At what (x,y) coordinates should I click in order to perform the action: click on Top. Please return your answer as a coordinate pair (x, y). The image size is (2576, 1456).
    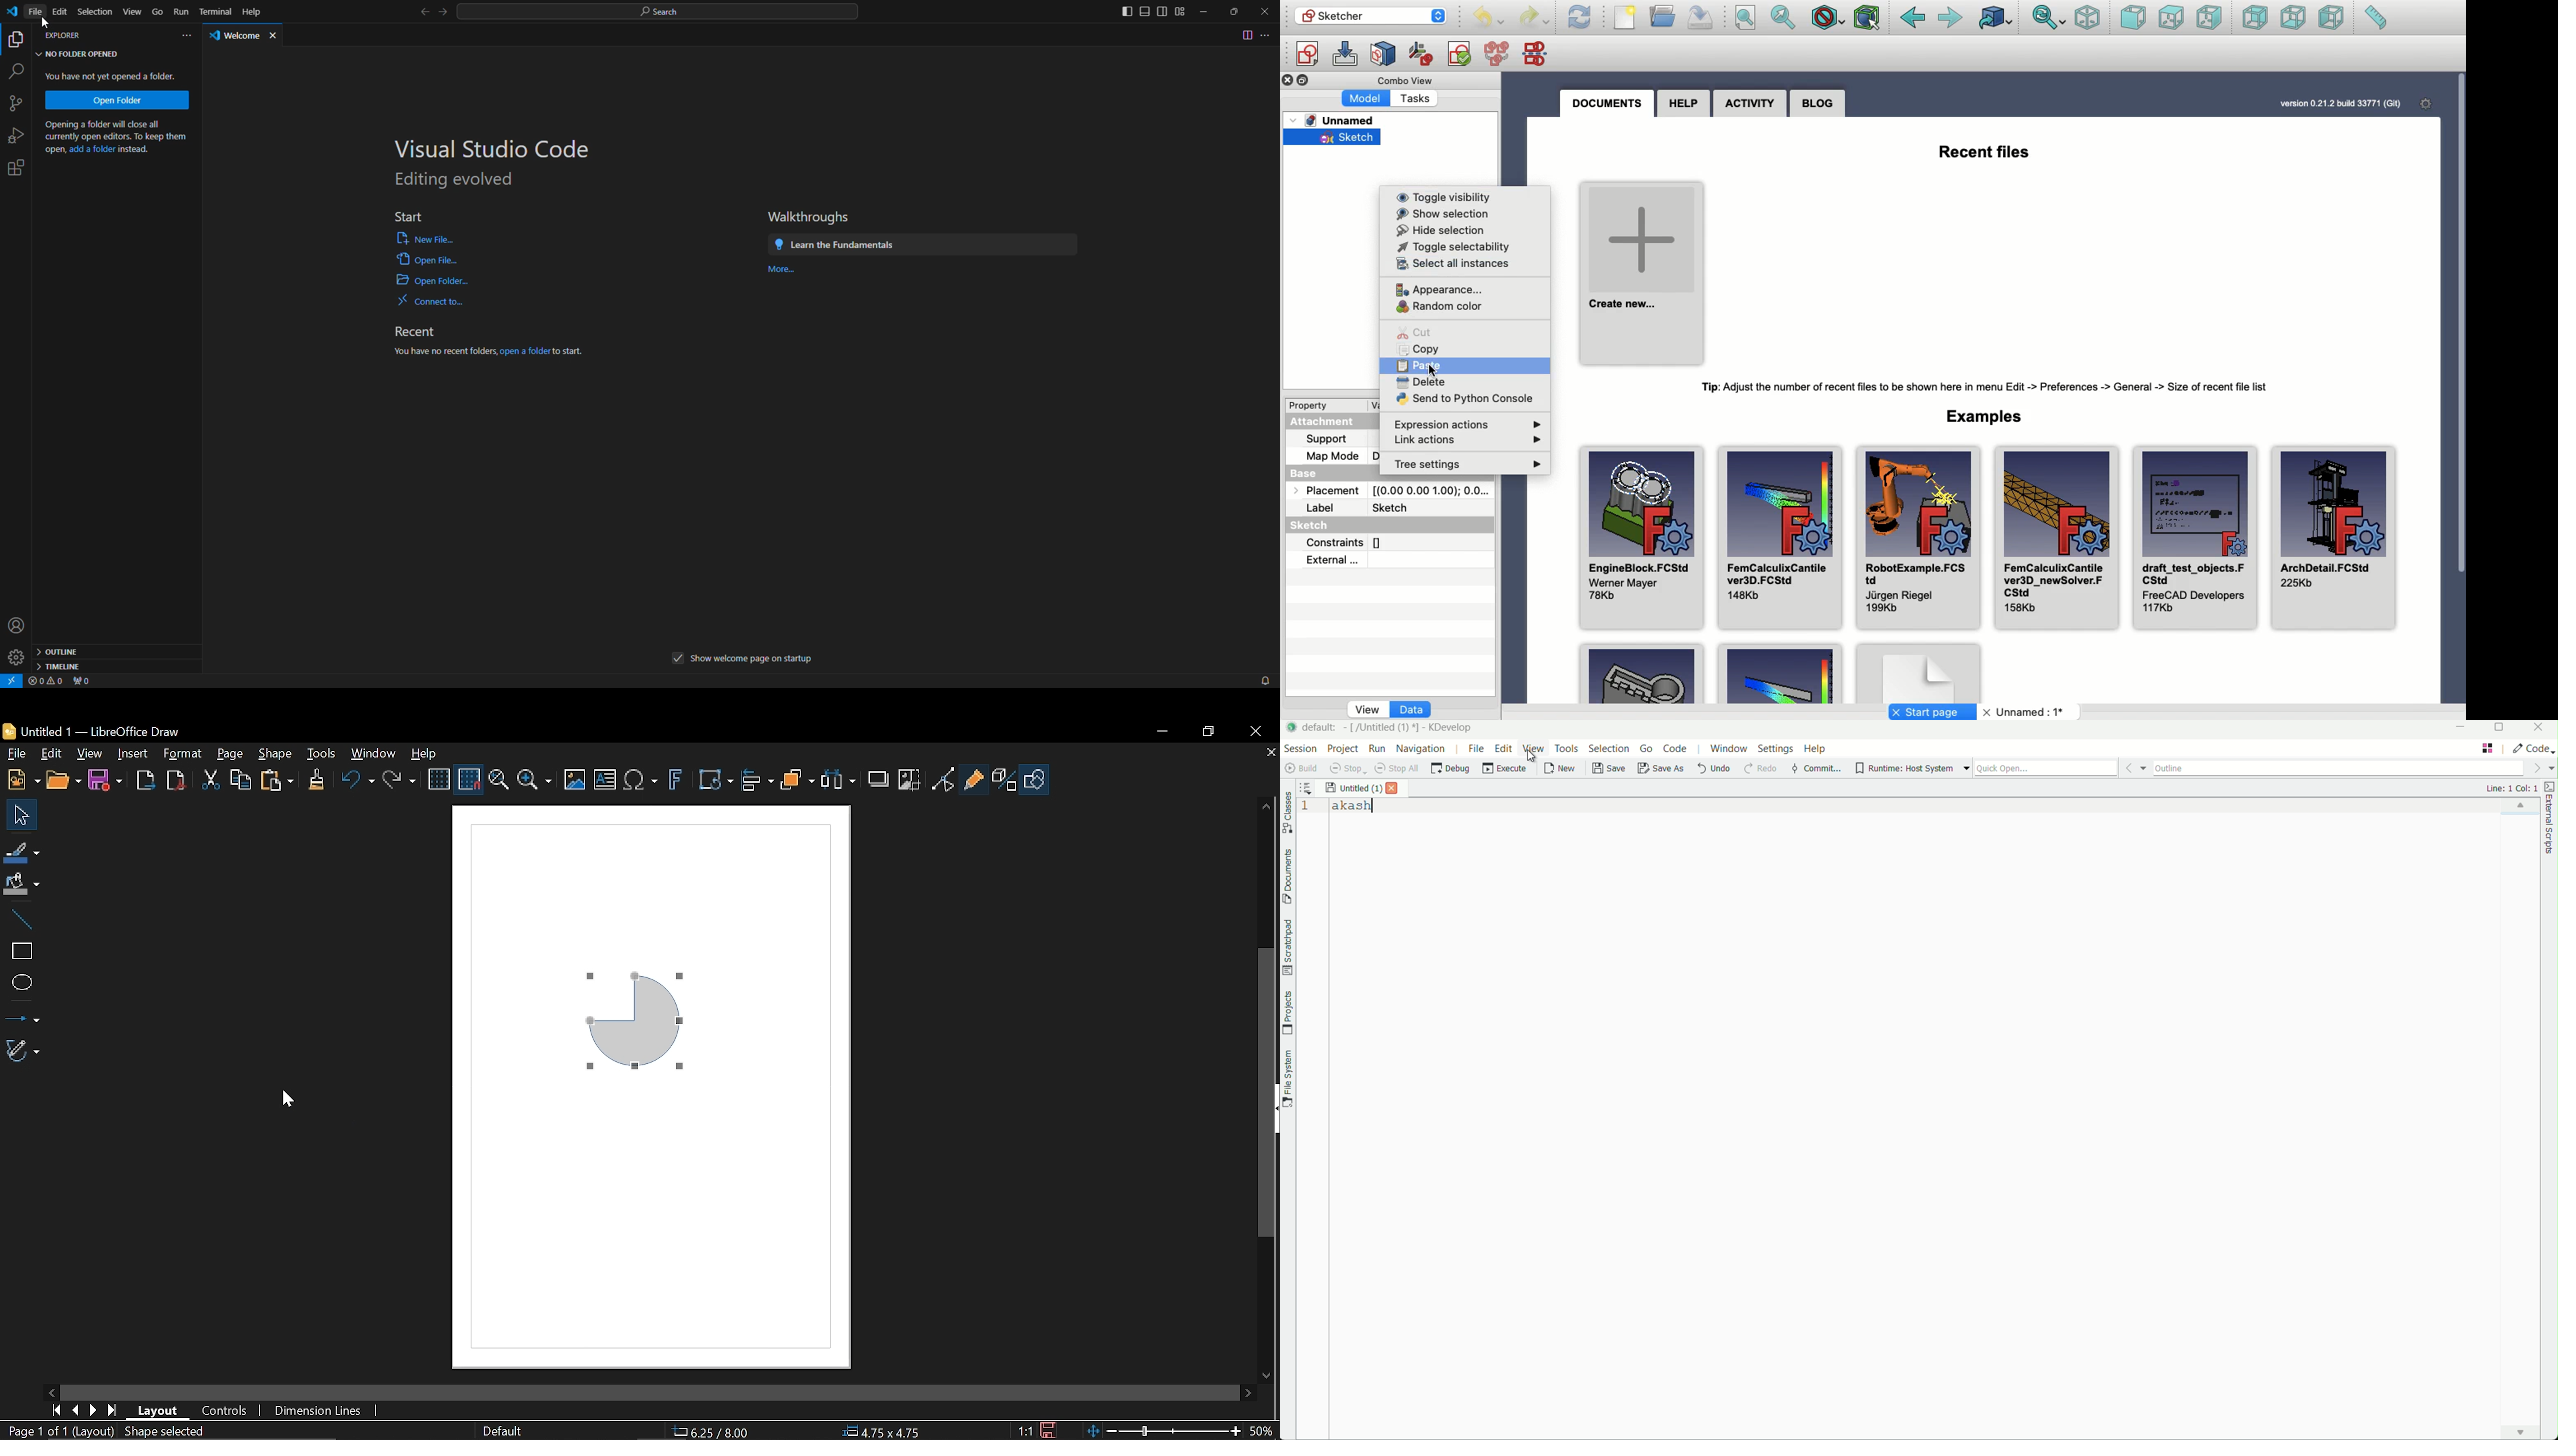
    Looking at the image, I should click on (2171, 18).